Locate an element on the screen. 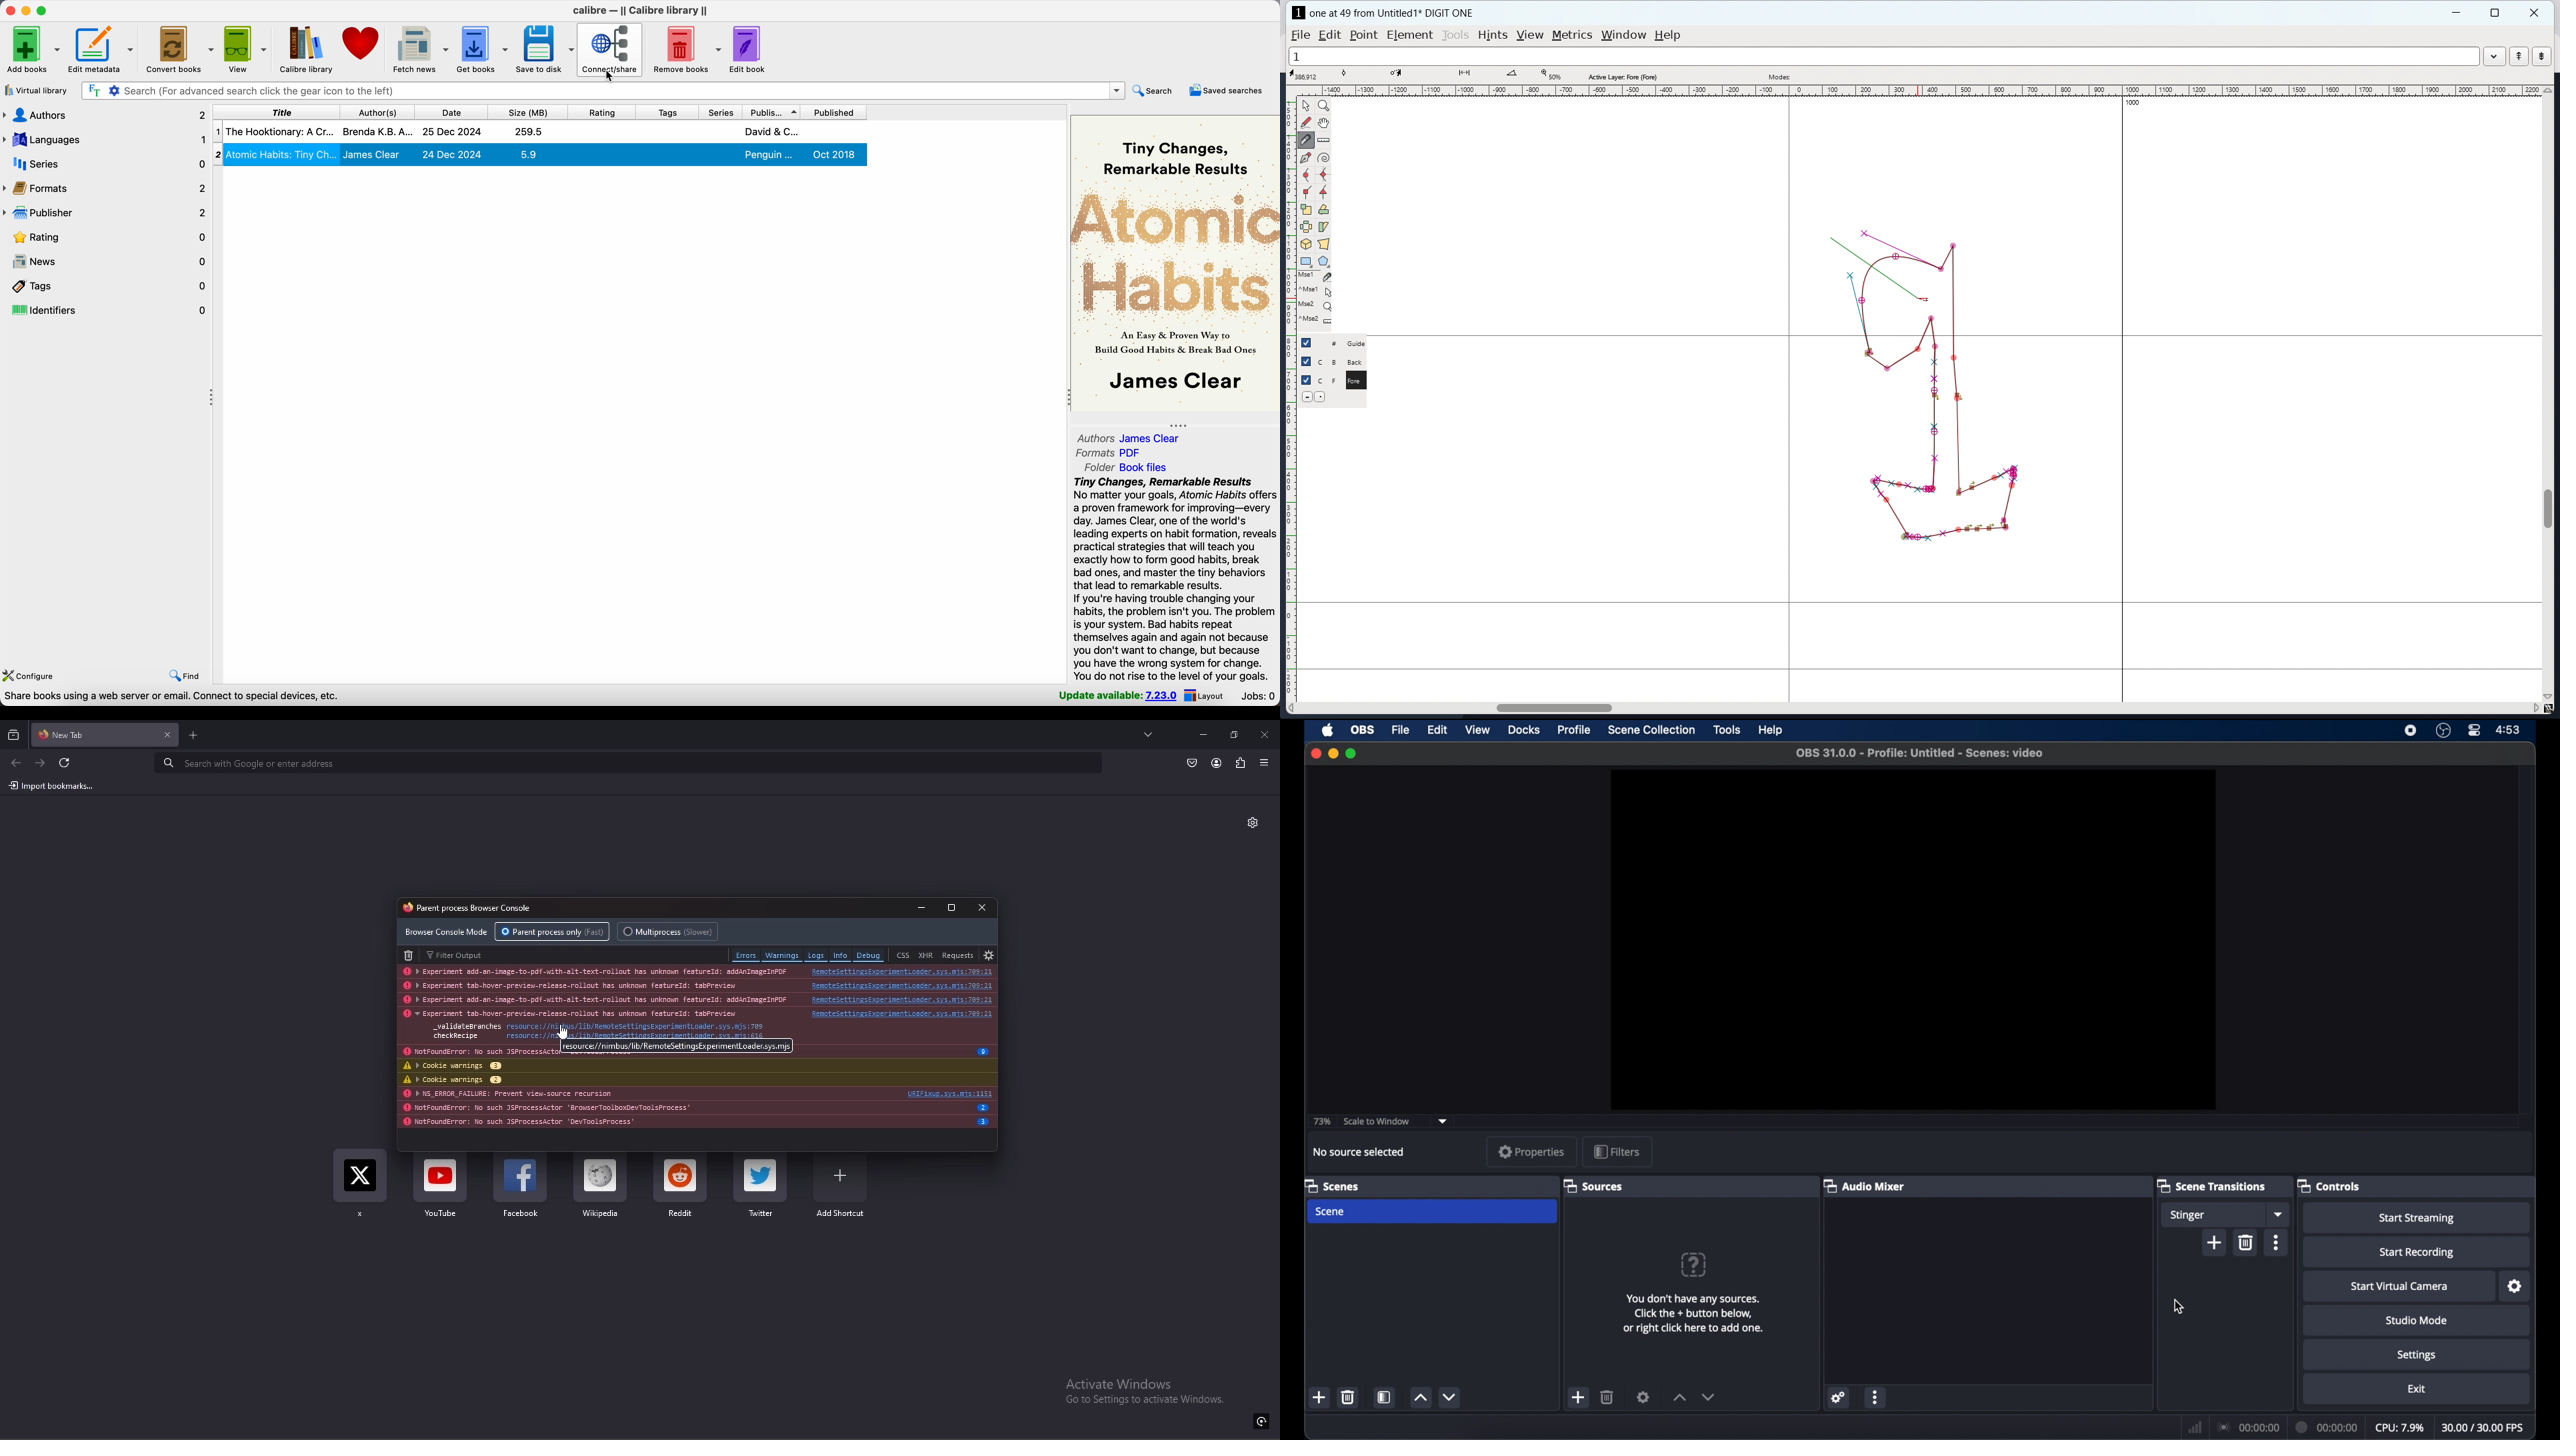 This screenshot has height=1456, width=2576. edit book is located at coordinates (749, 50).